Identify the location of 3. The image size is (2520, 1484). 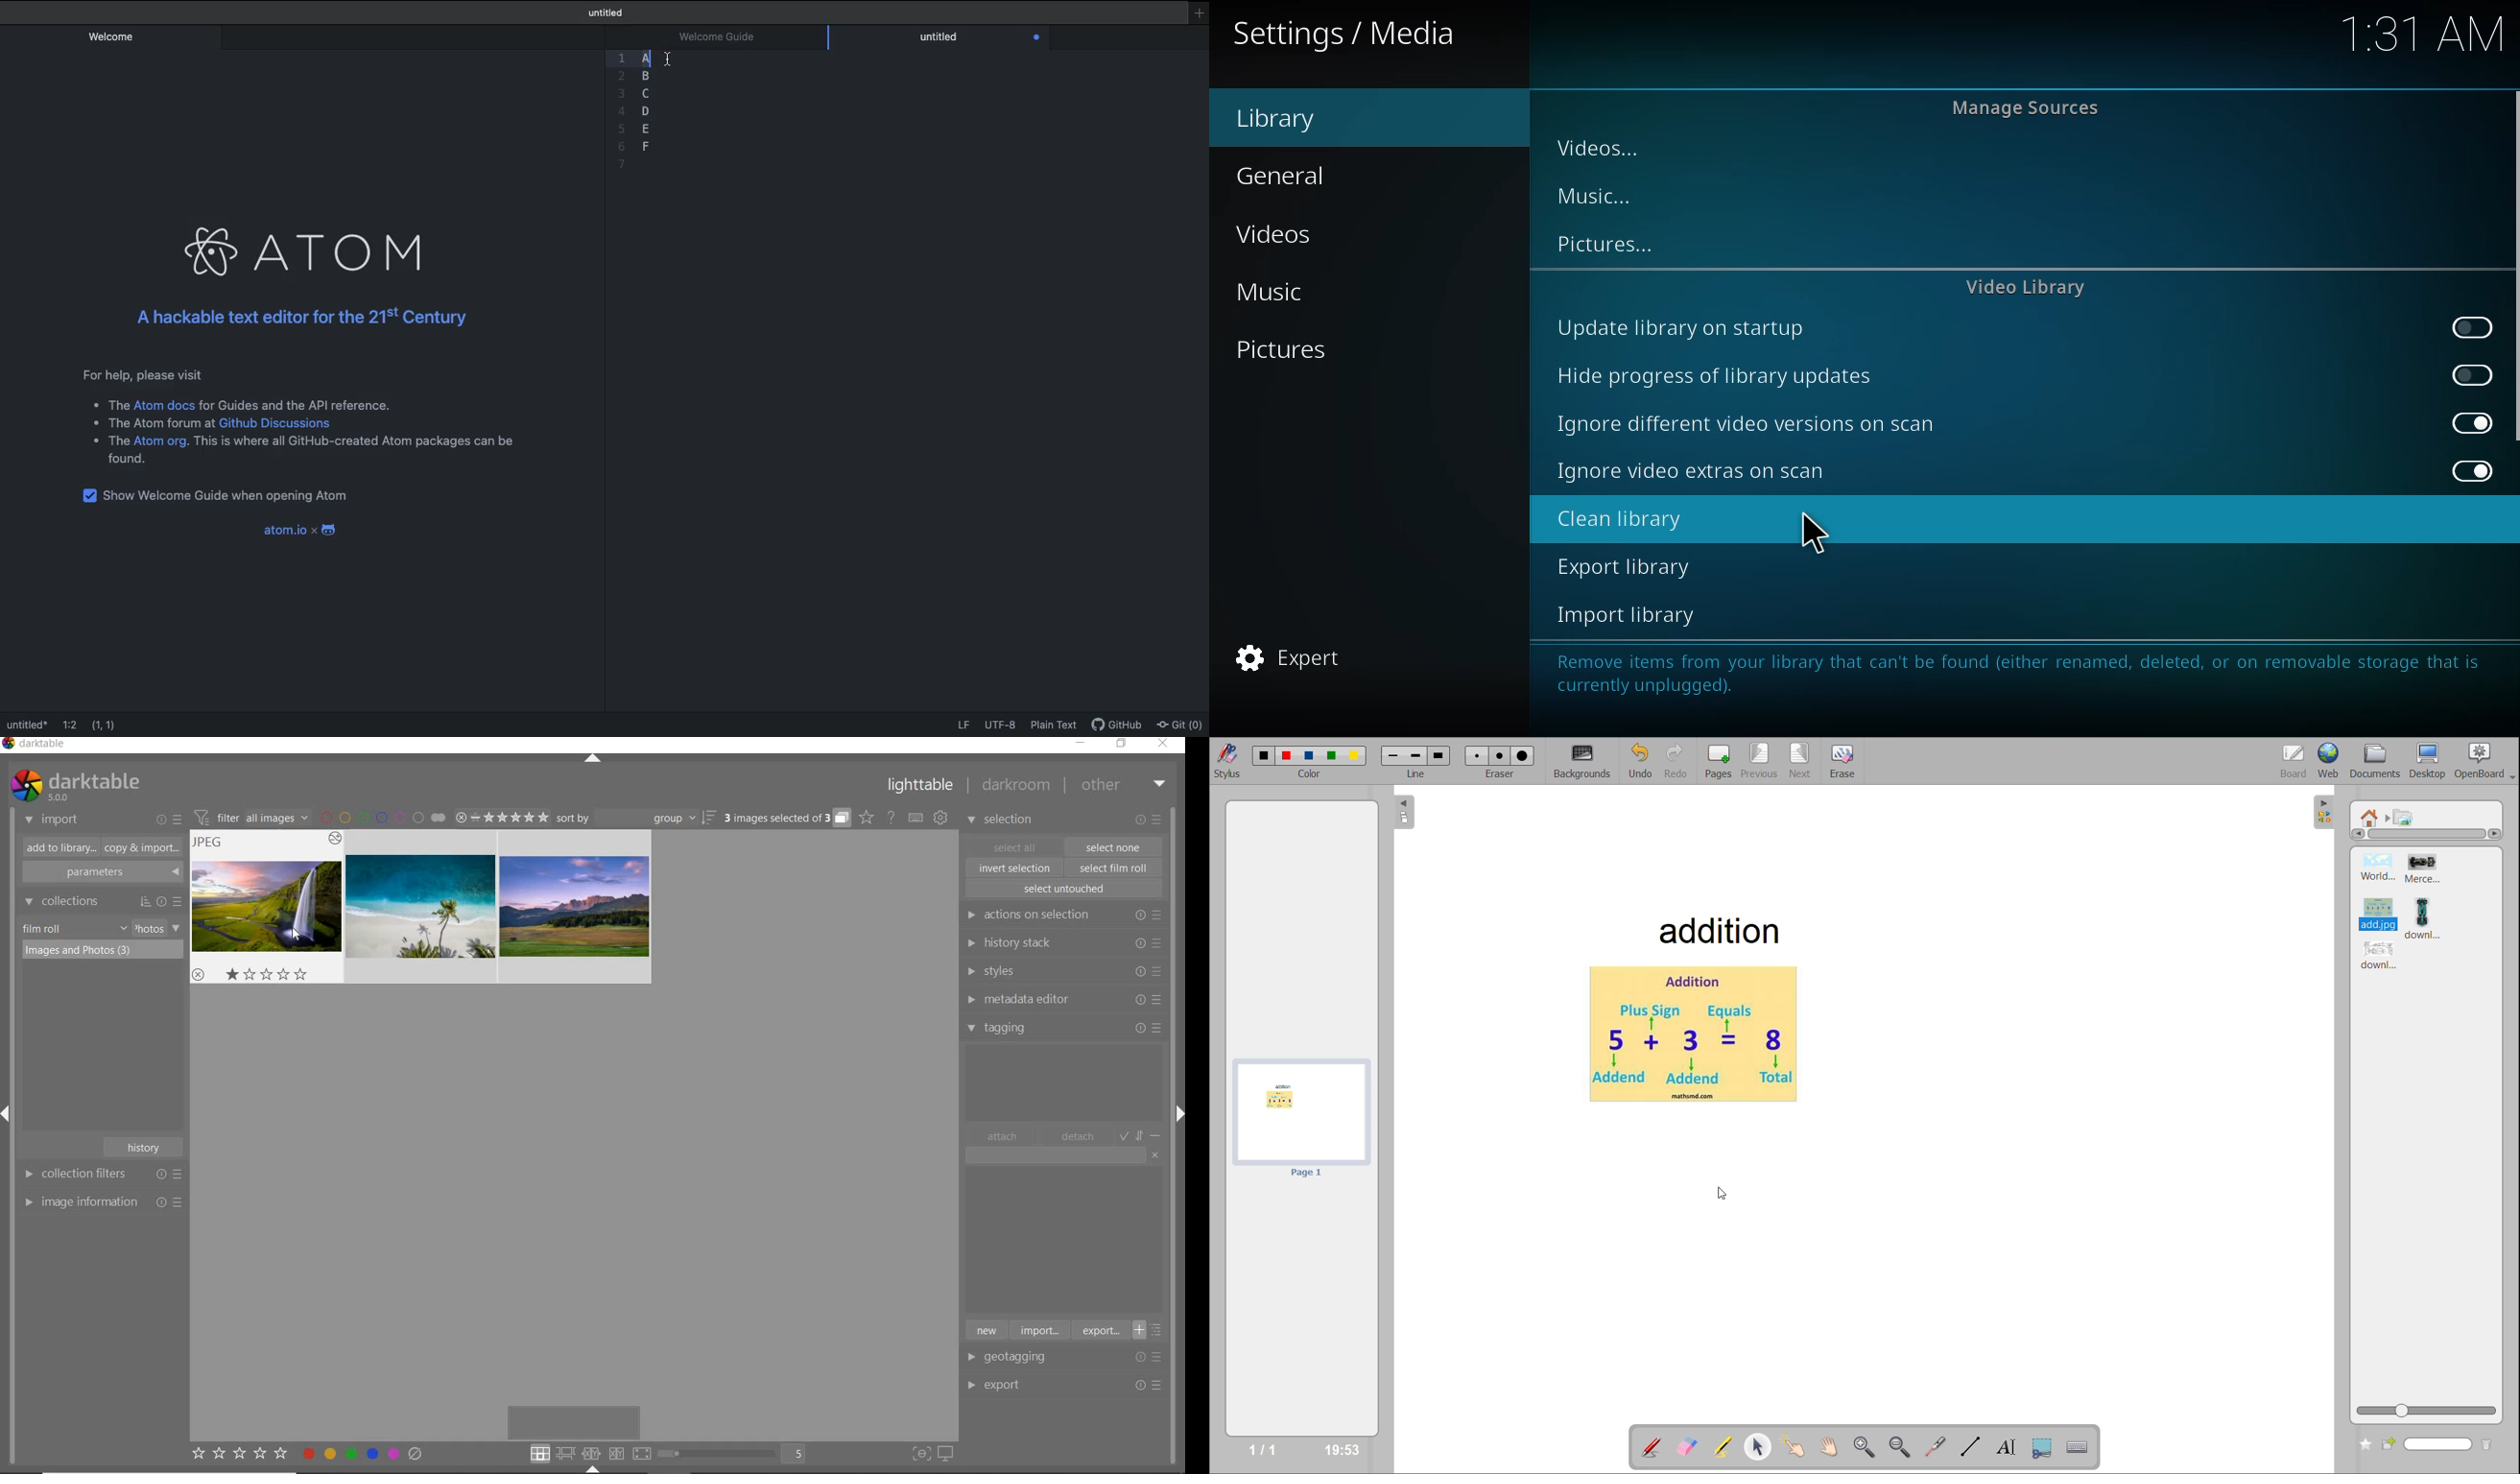
(620, 93).